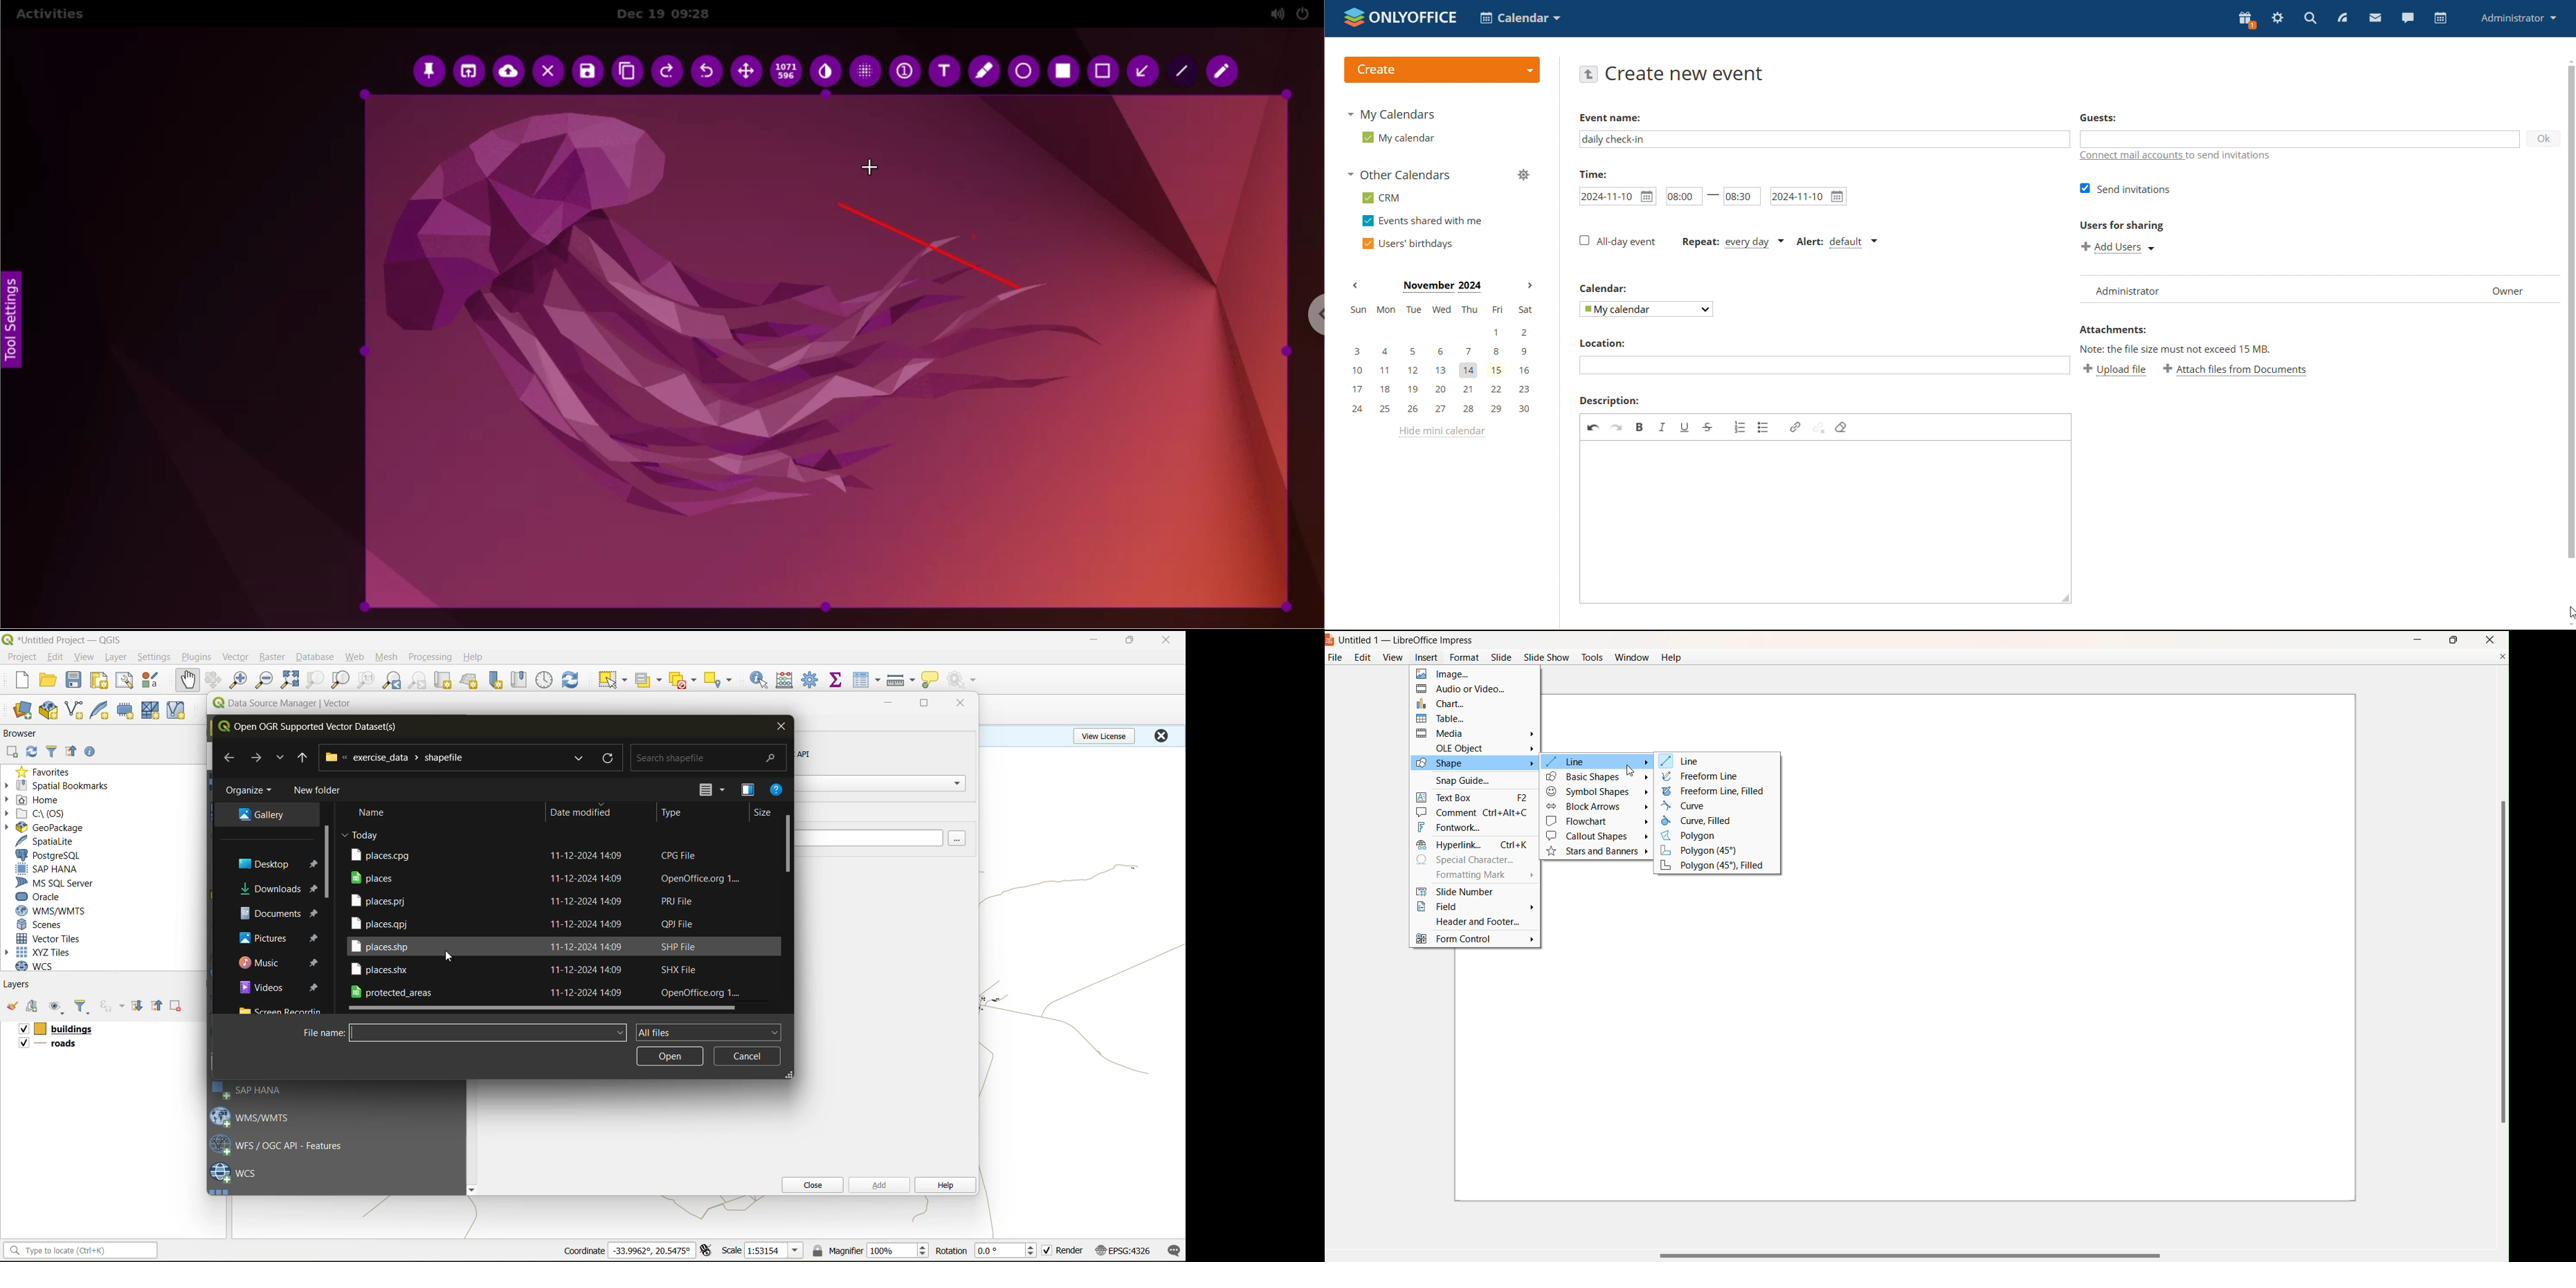 The image size is (2576, 1288). I want to click on bold, so click(1640, 427).